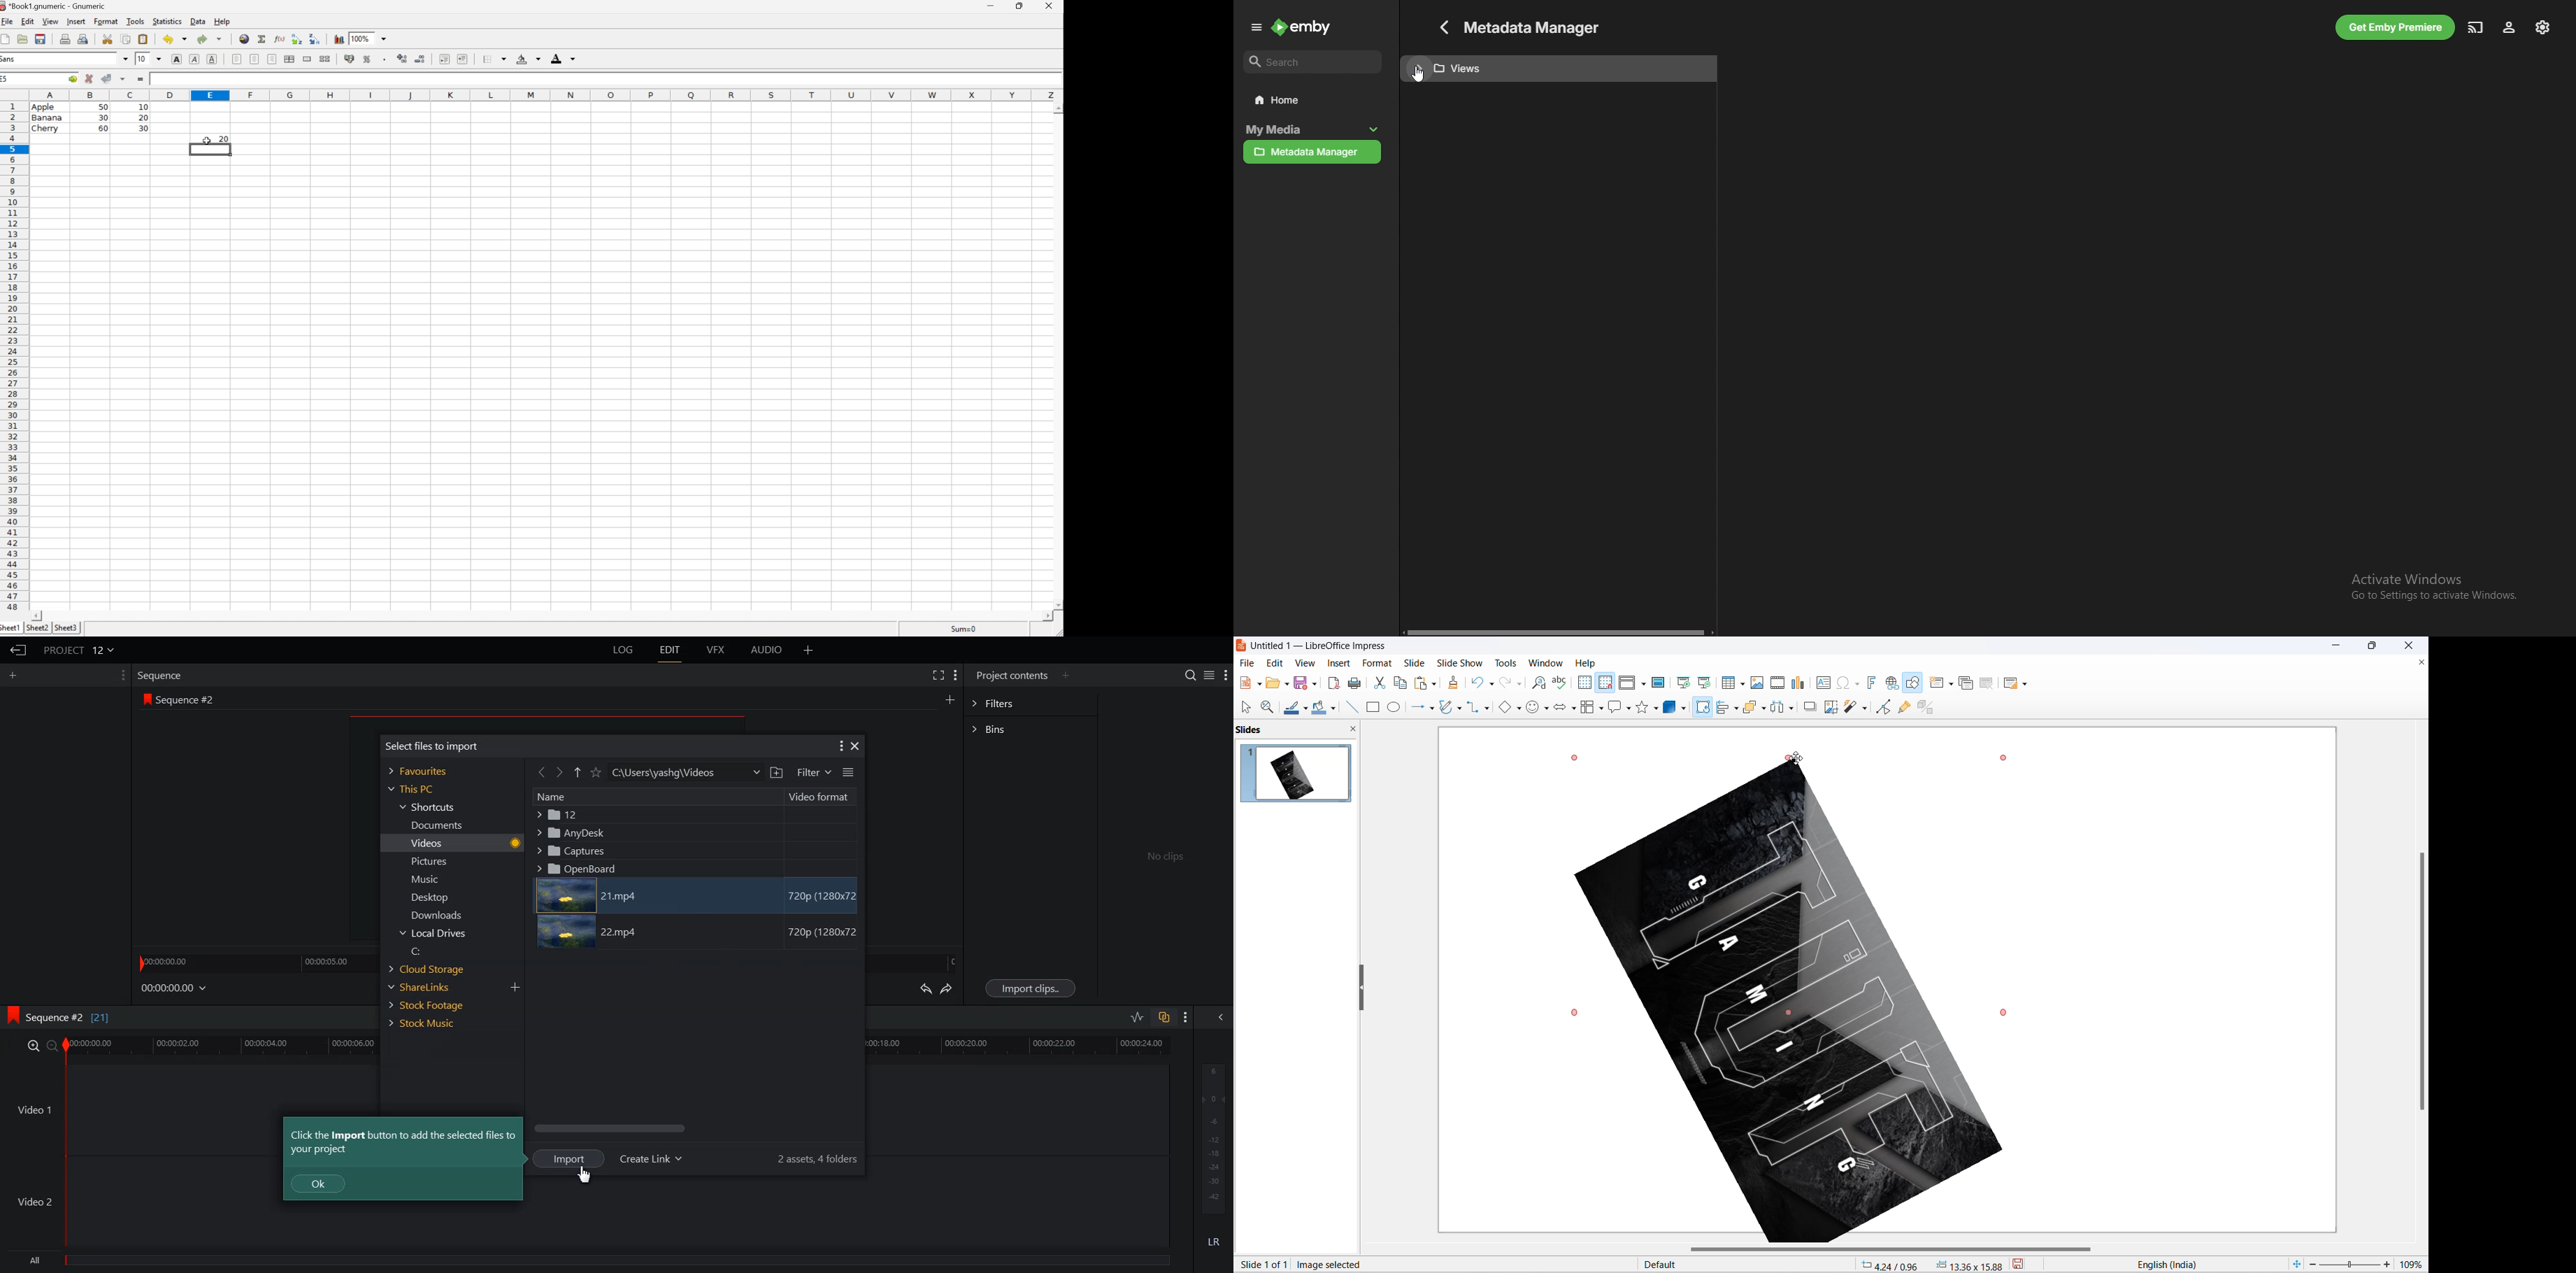  Describe the element at coordinates (1799, 683) in the screenshot. I see `insert charts` at that location.